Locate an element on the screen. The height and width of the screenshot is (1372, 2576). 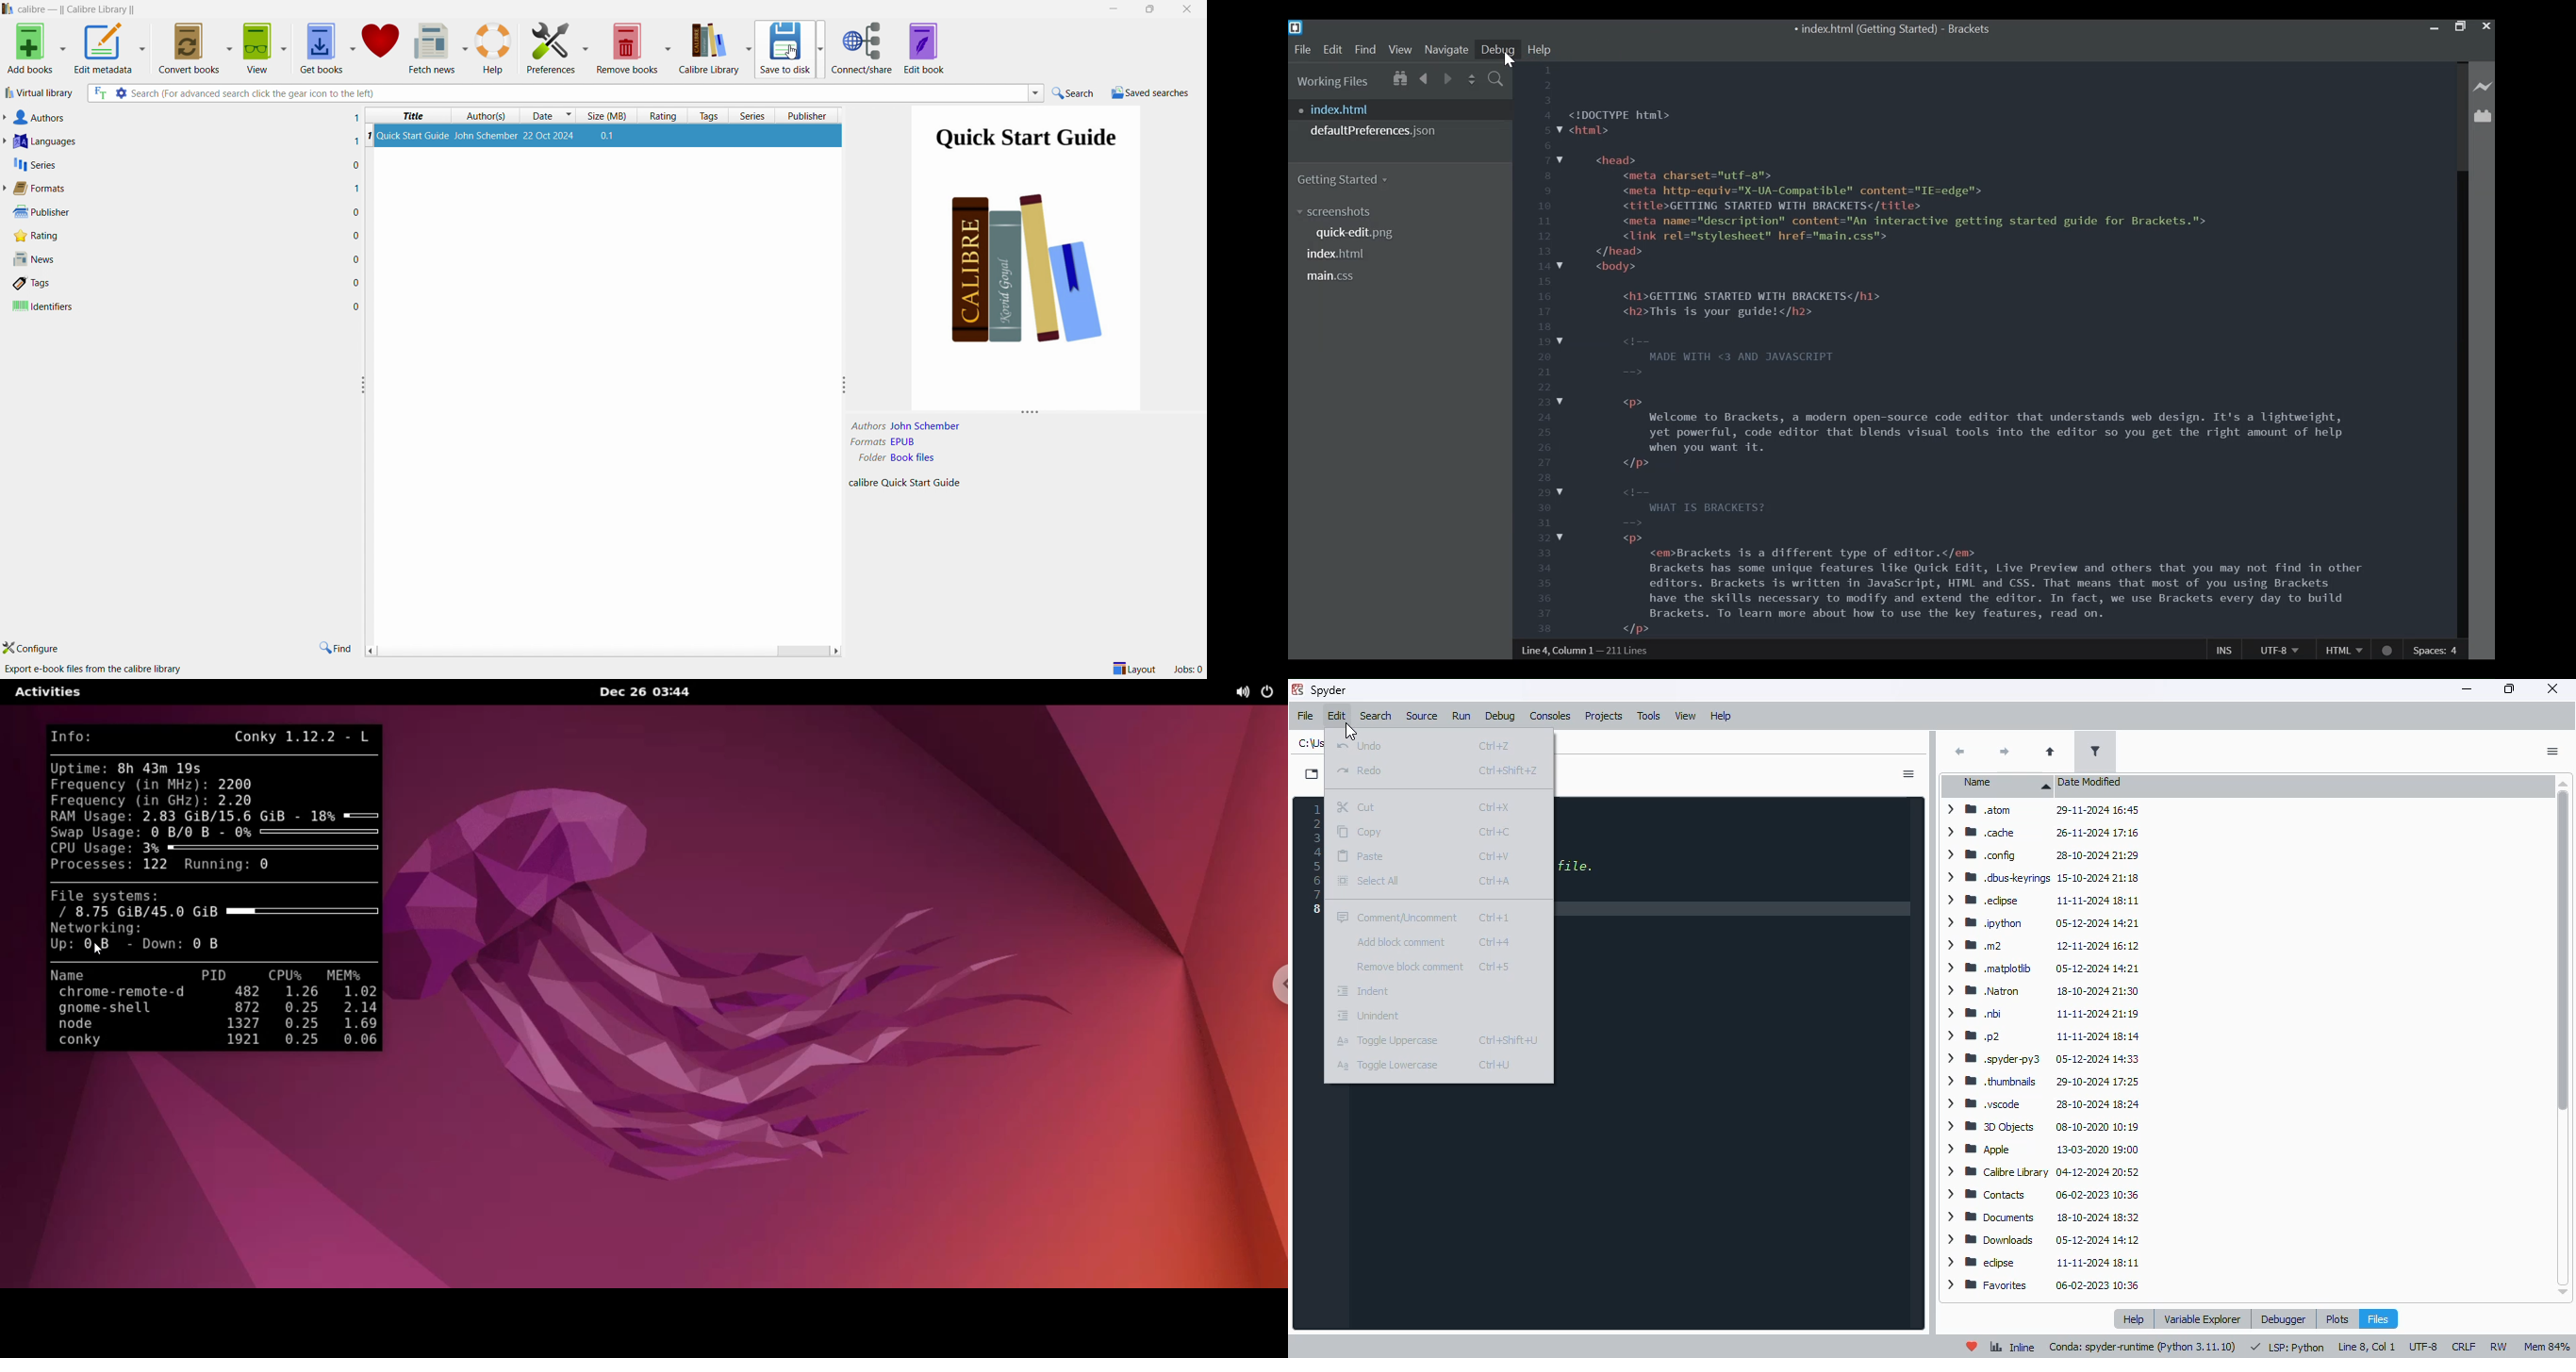
1 is located at coordinates (356, 189).